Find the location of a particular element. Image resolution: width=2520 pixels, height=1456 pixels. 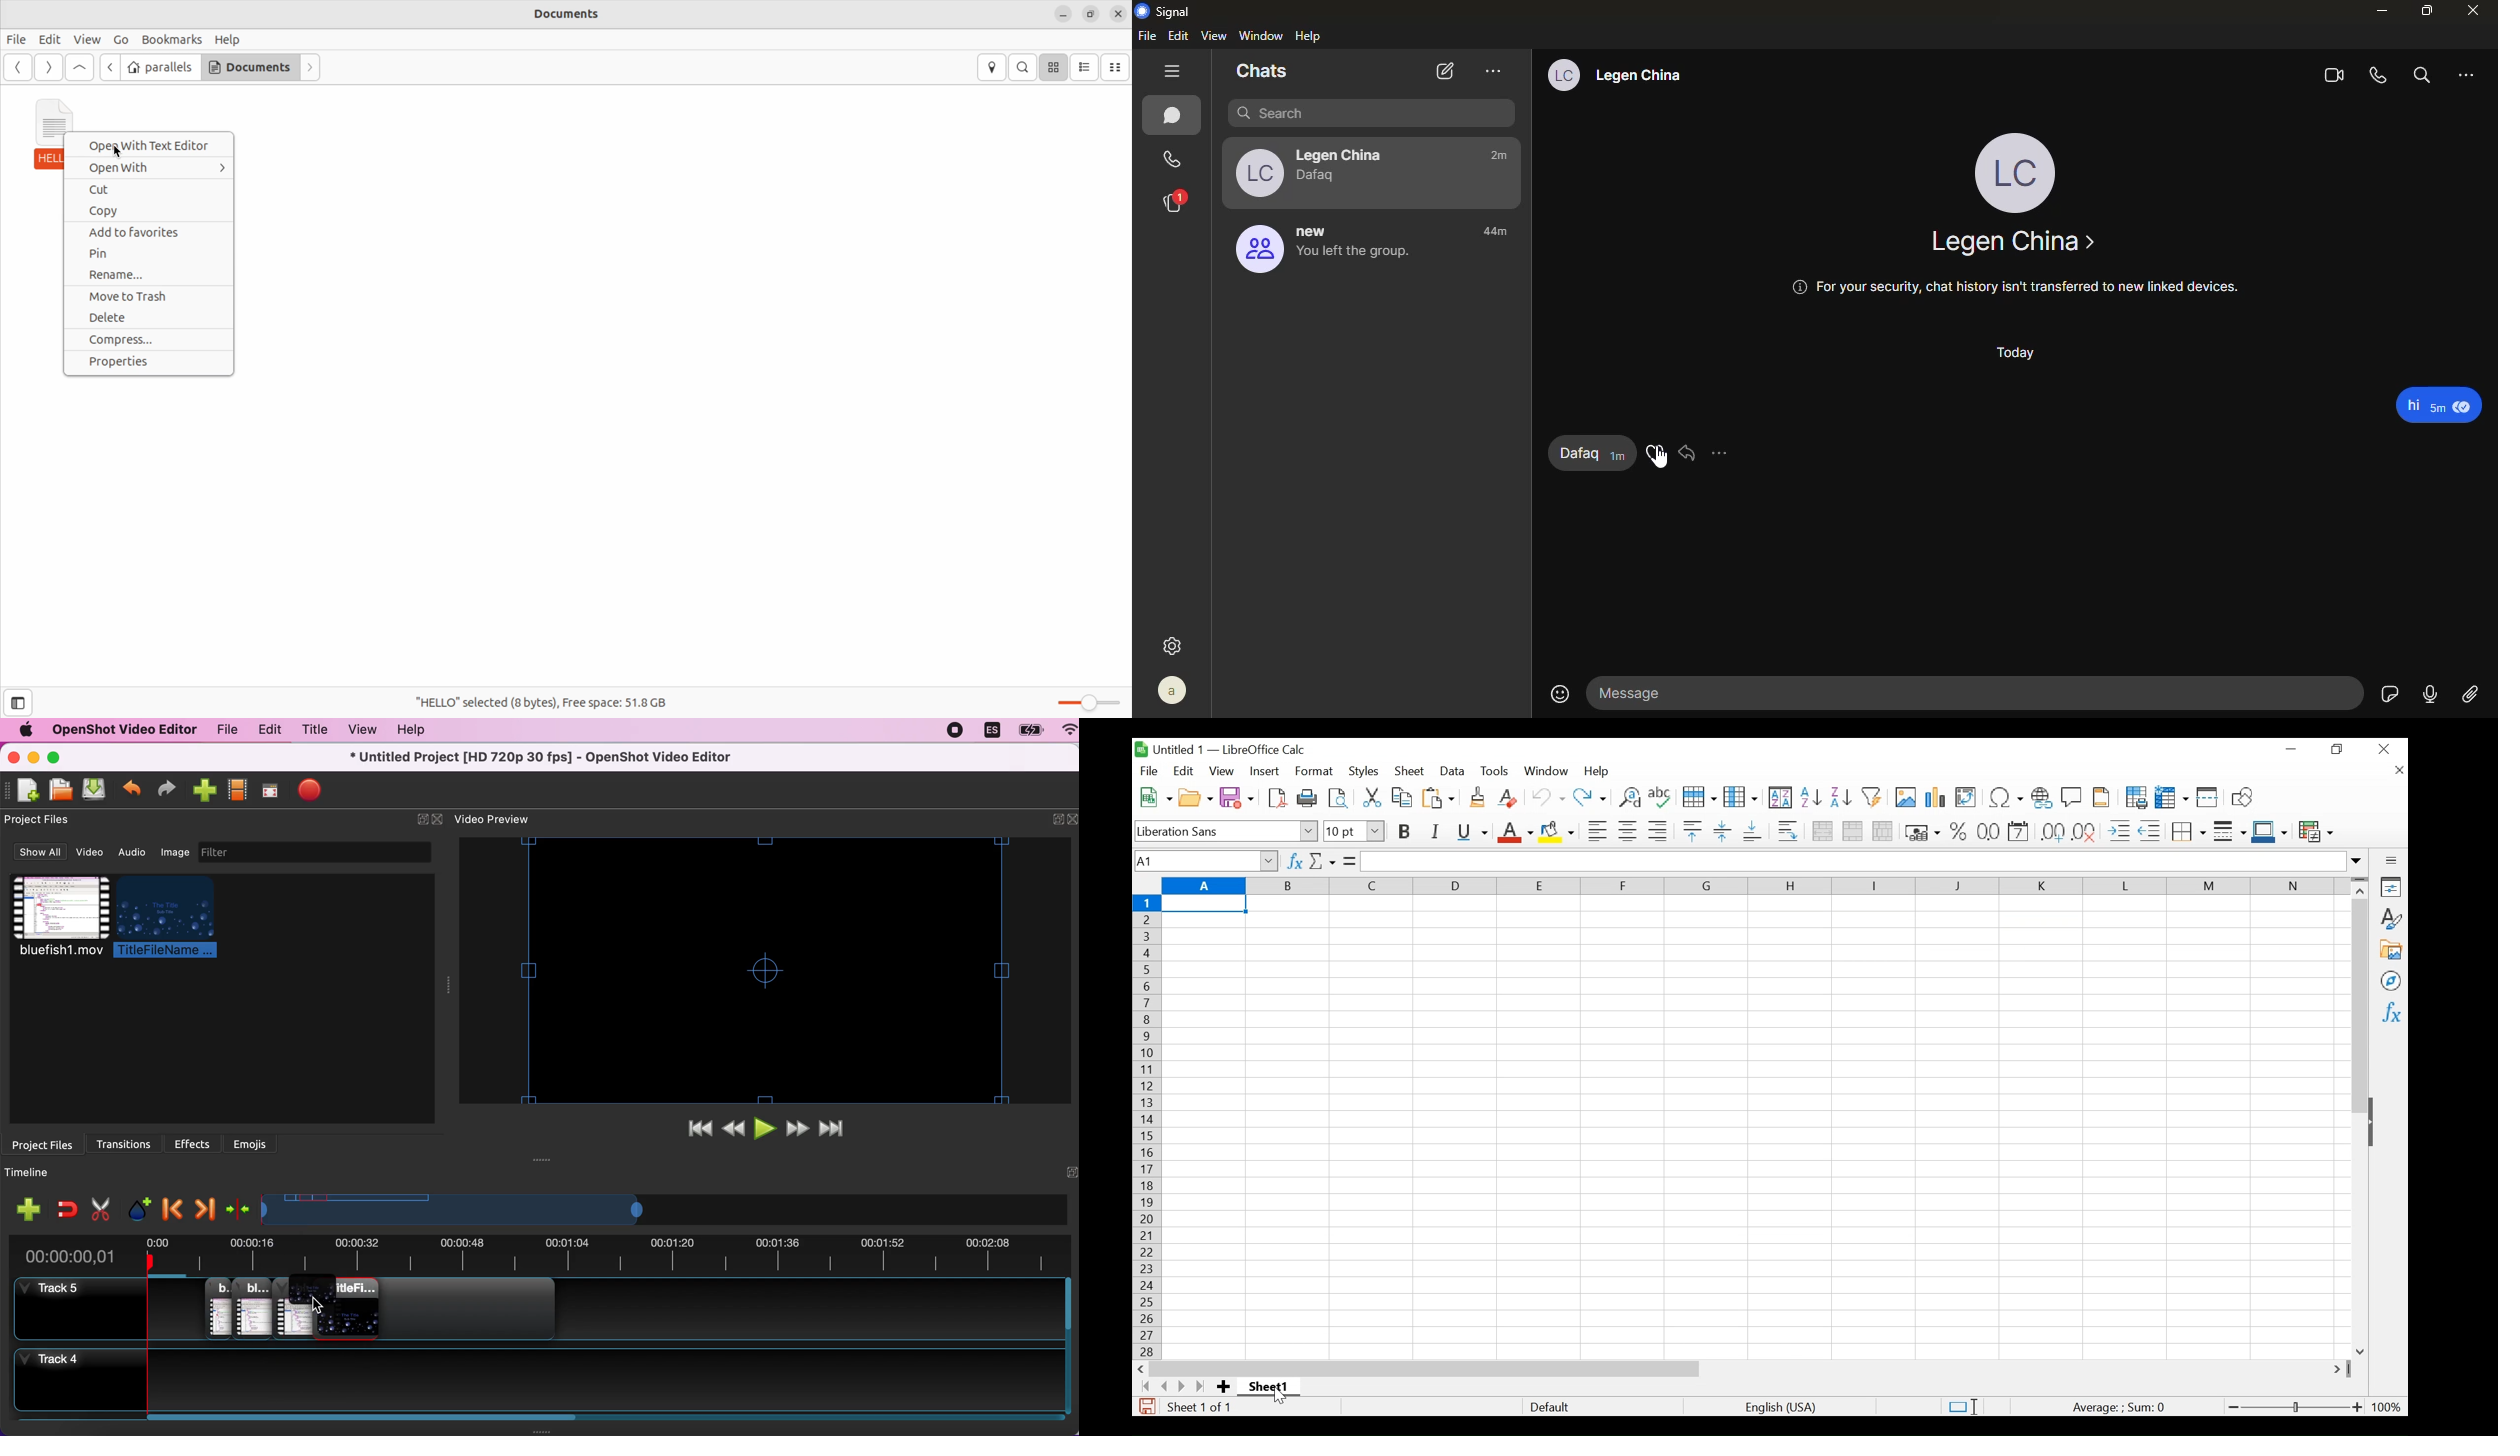

Undo is located at coordinates (1548, 797).